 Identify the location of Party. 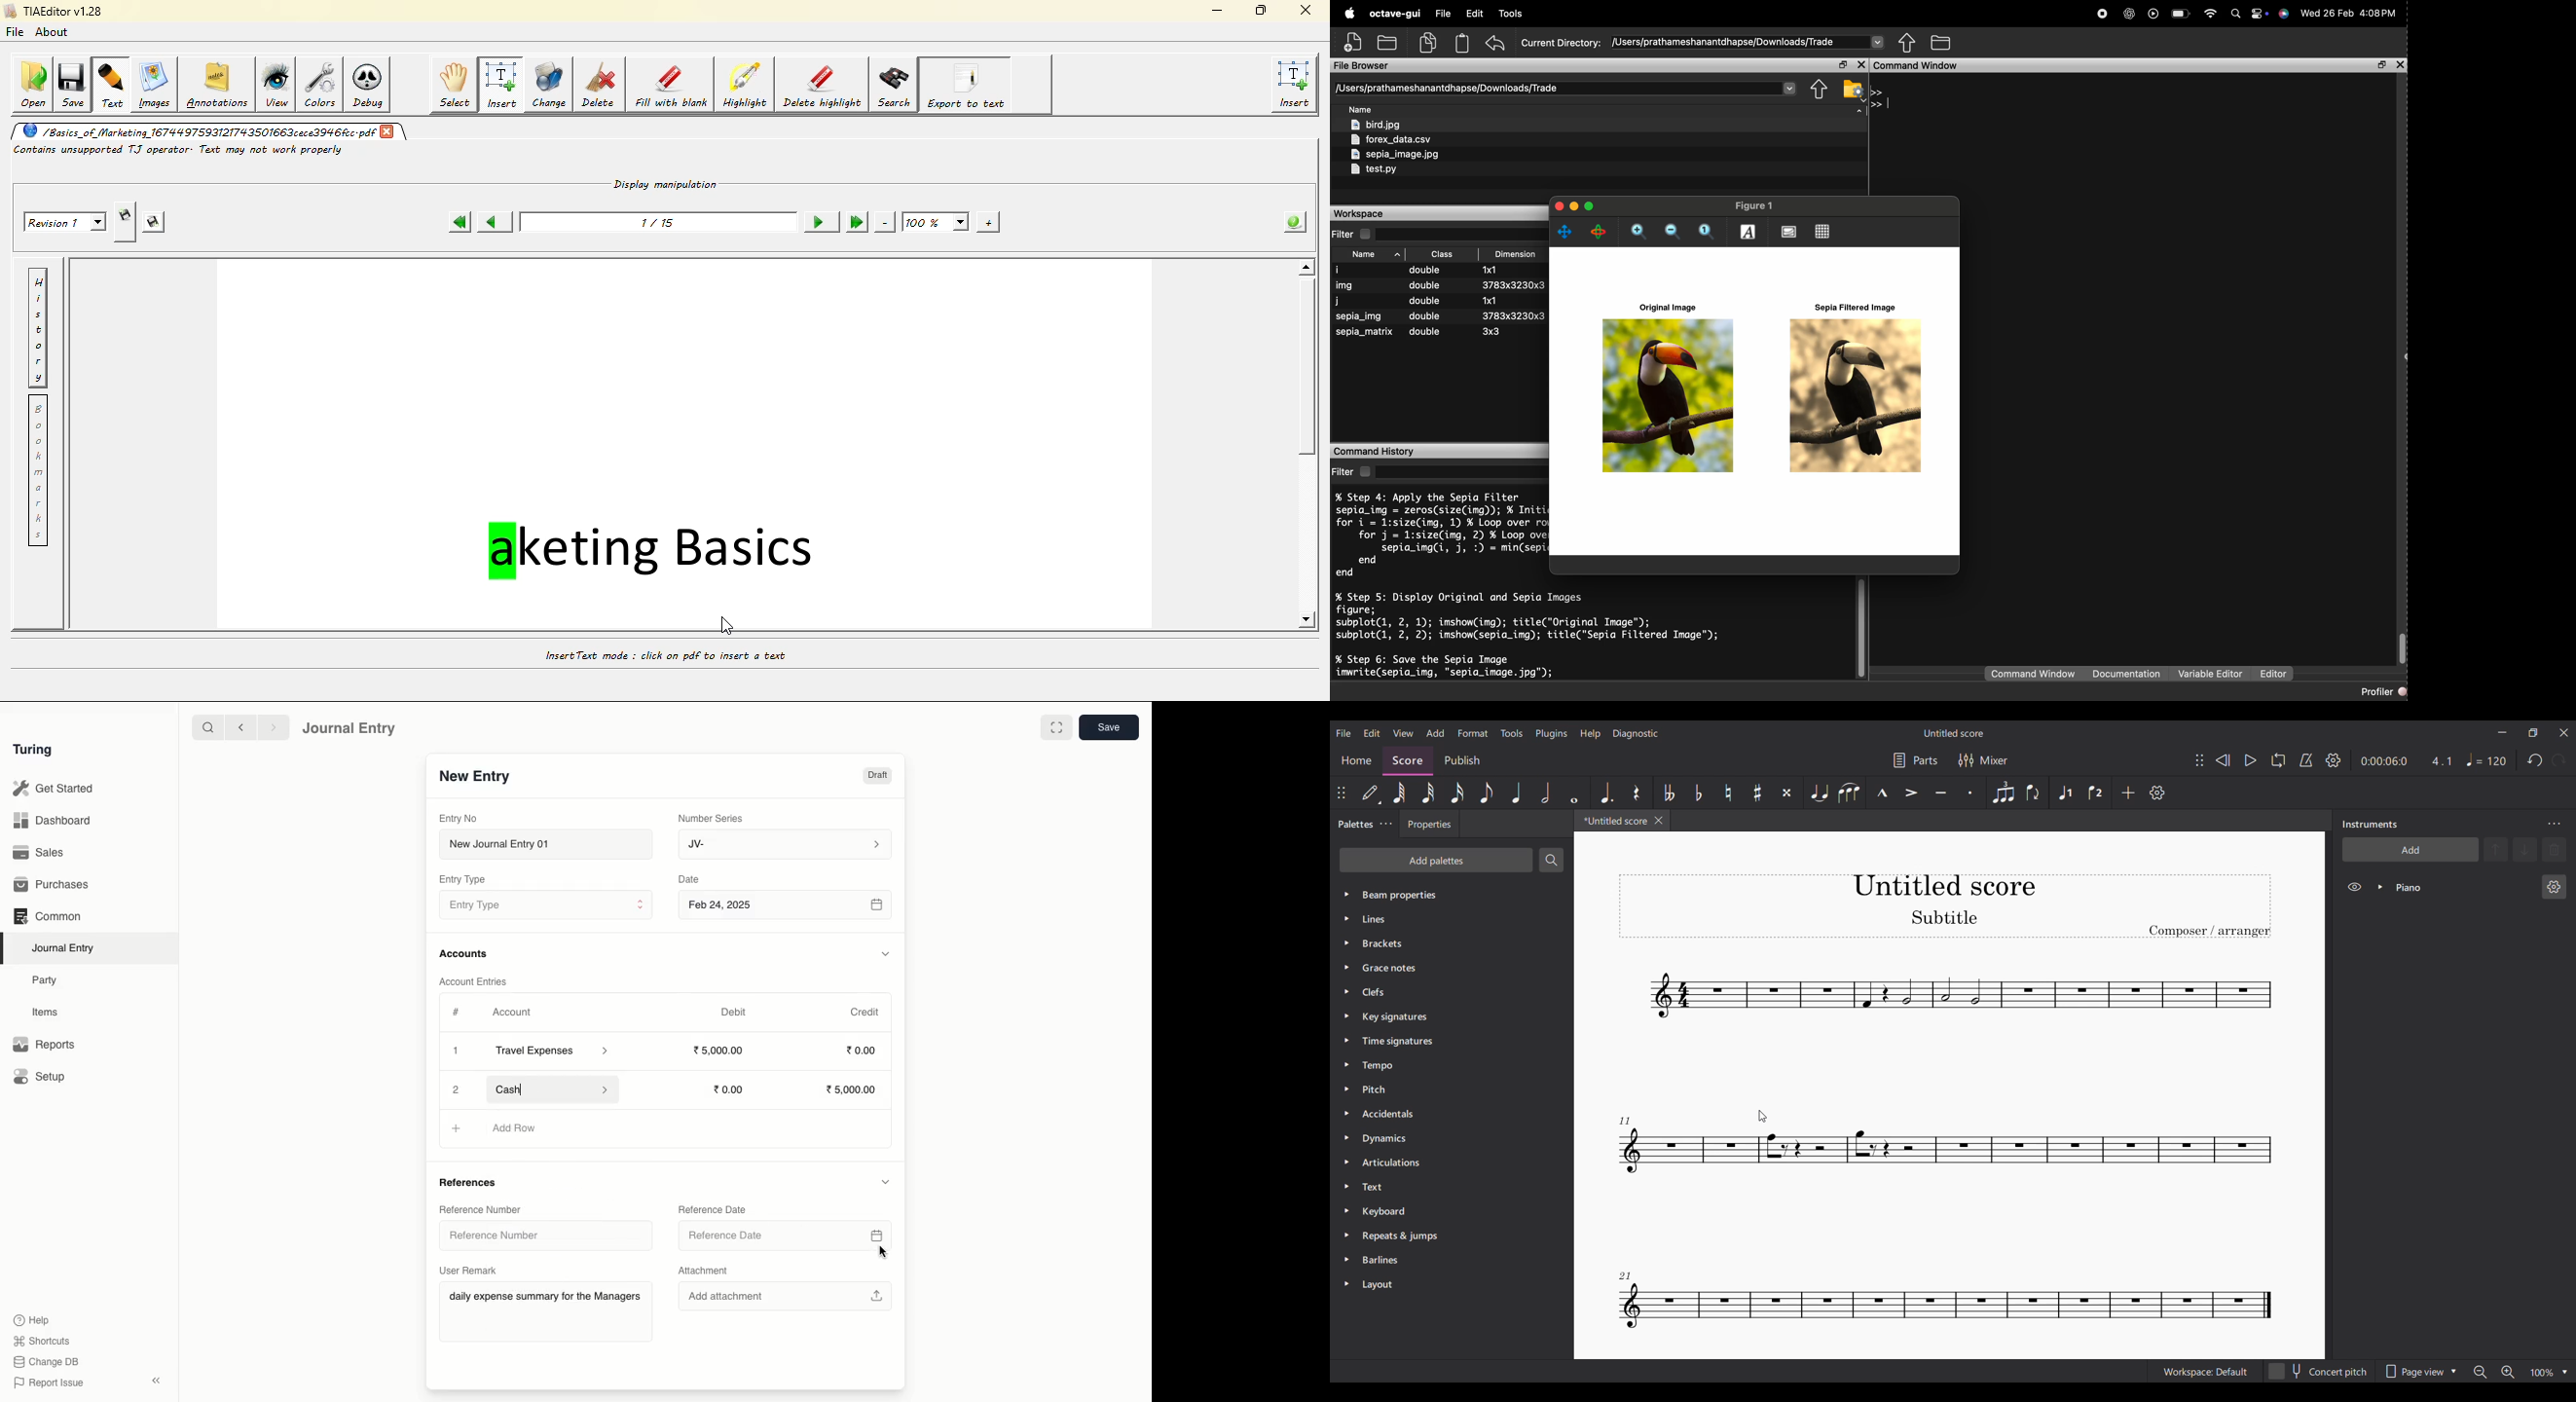
(49, 981).